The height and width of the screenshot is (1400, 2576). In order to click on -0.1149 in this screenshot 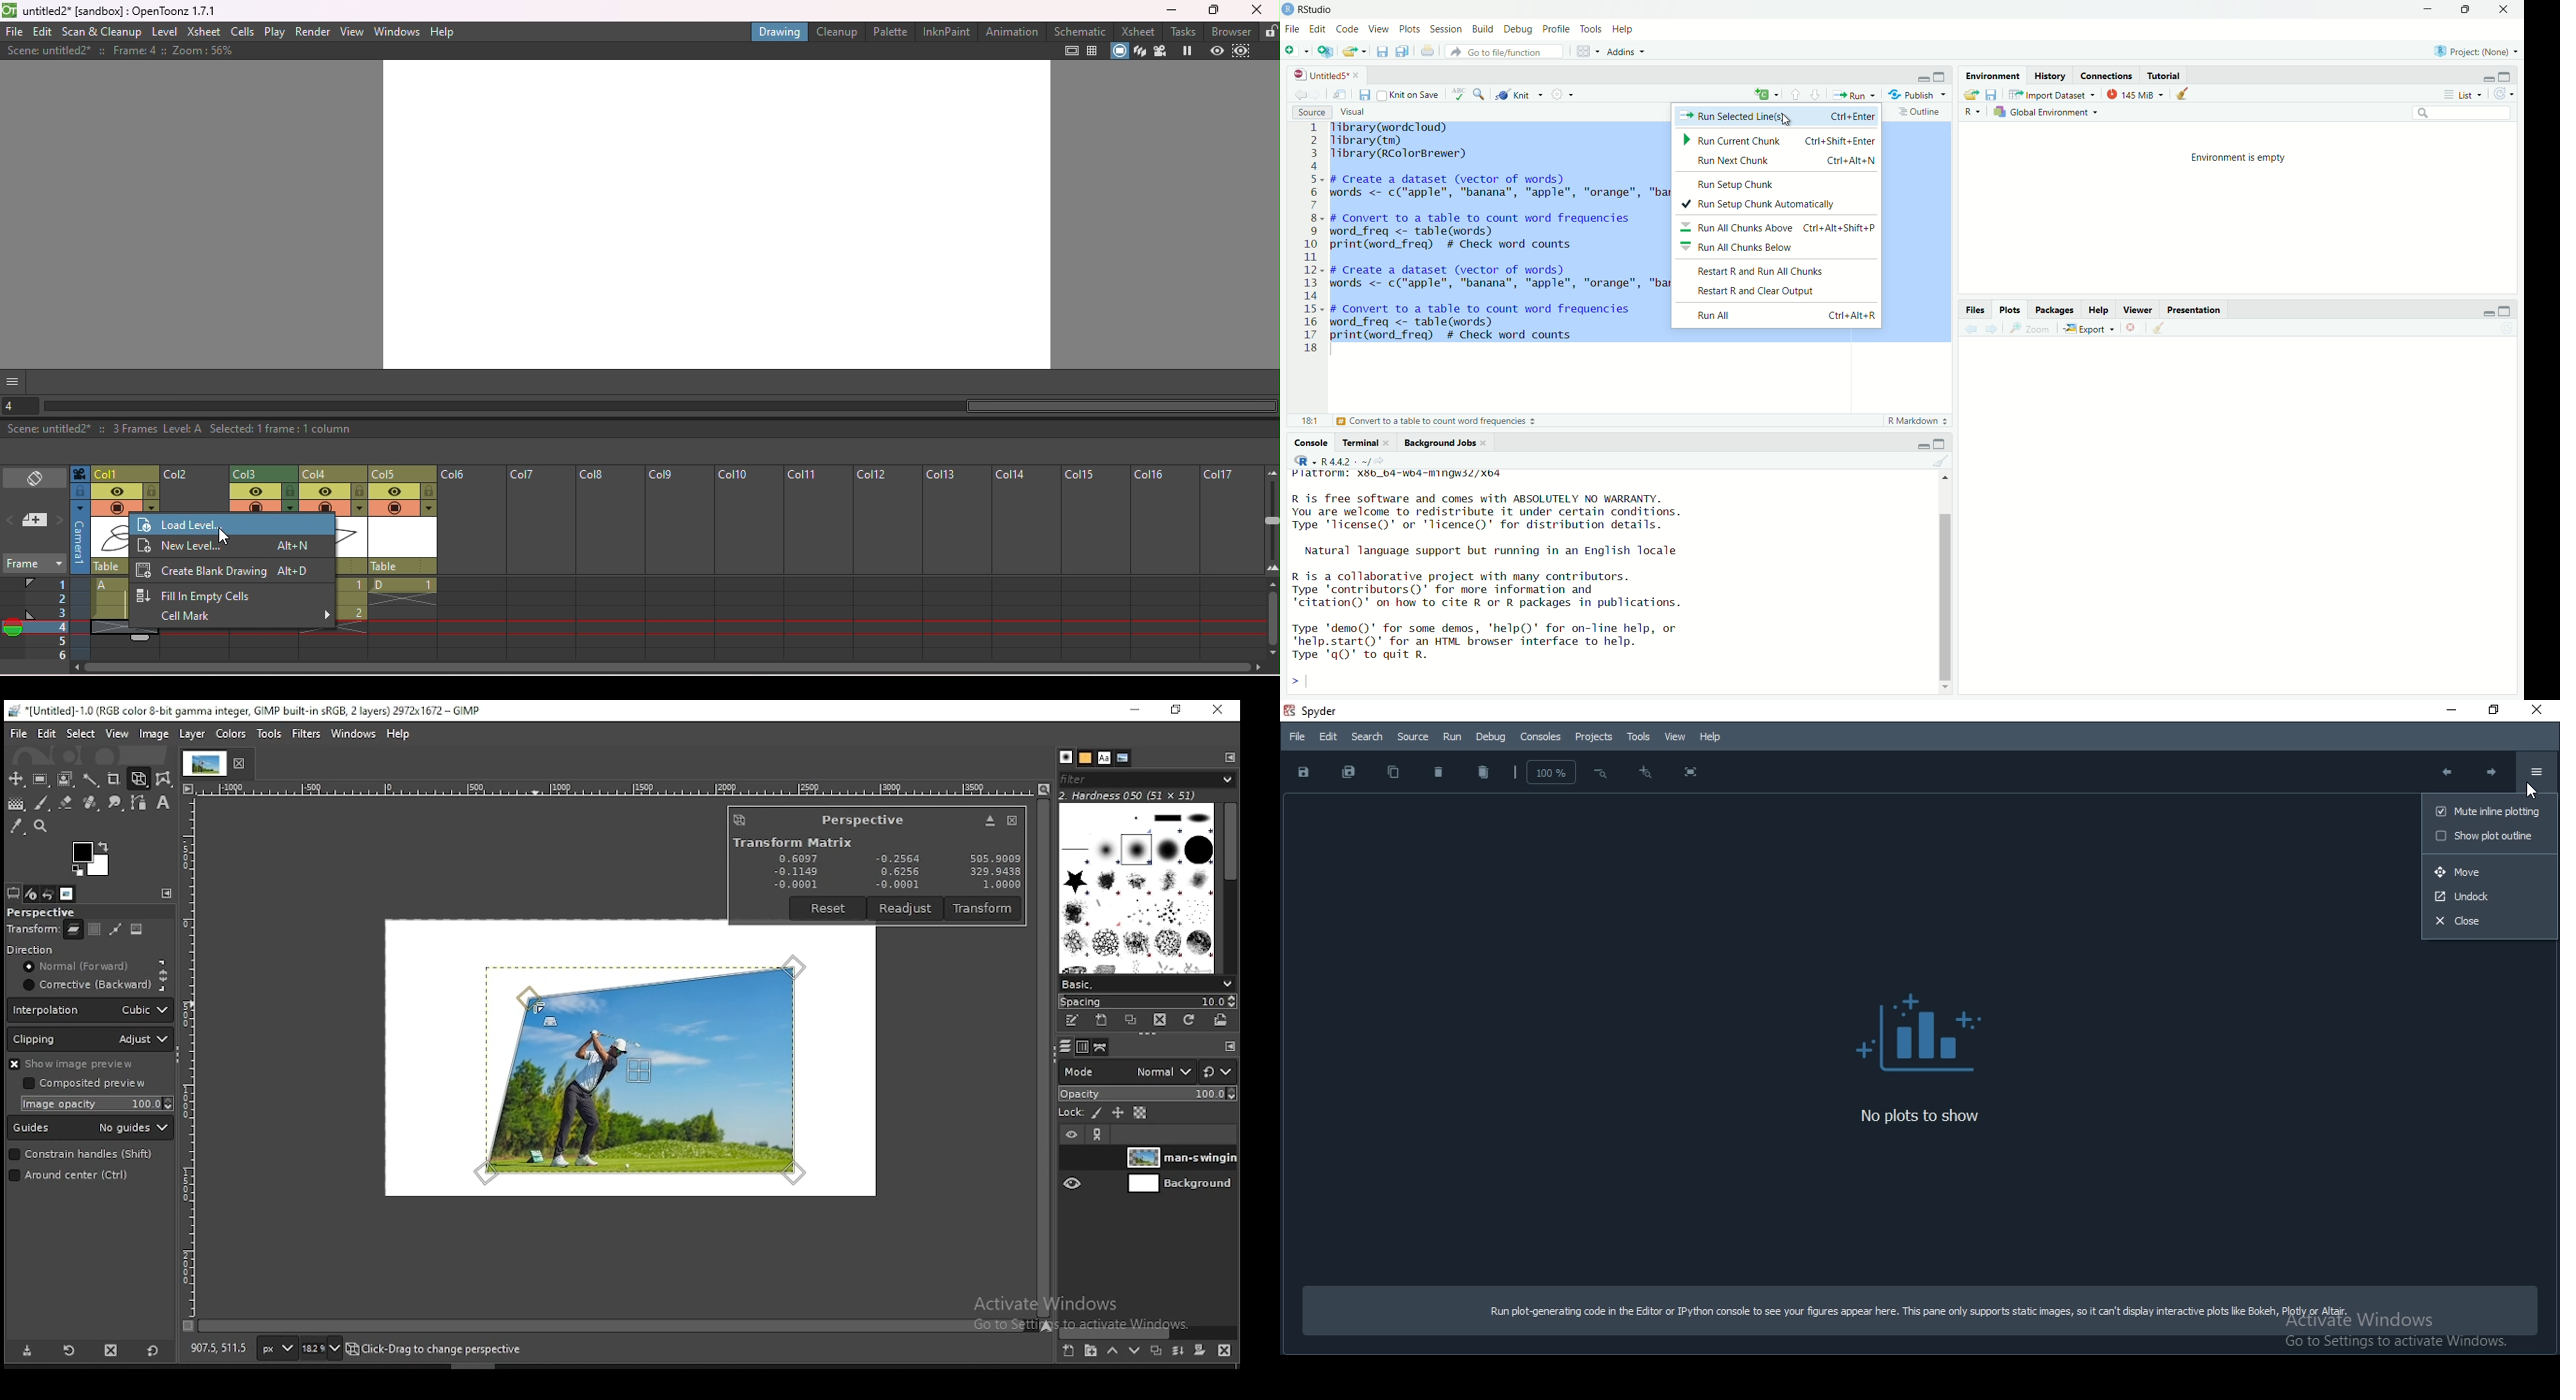, I will do `click(794, 871)`.